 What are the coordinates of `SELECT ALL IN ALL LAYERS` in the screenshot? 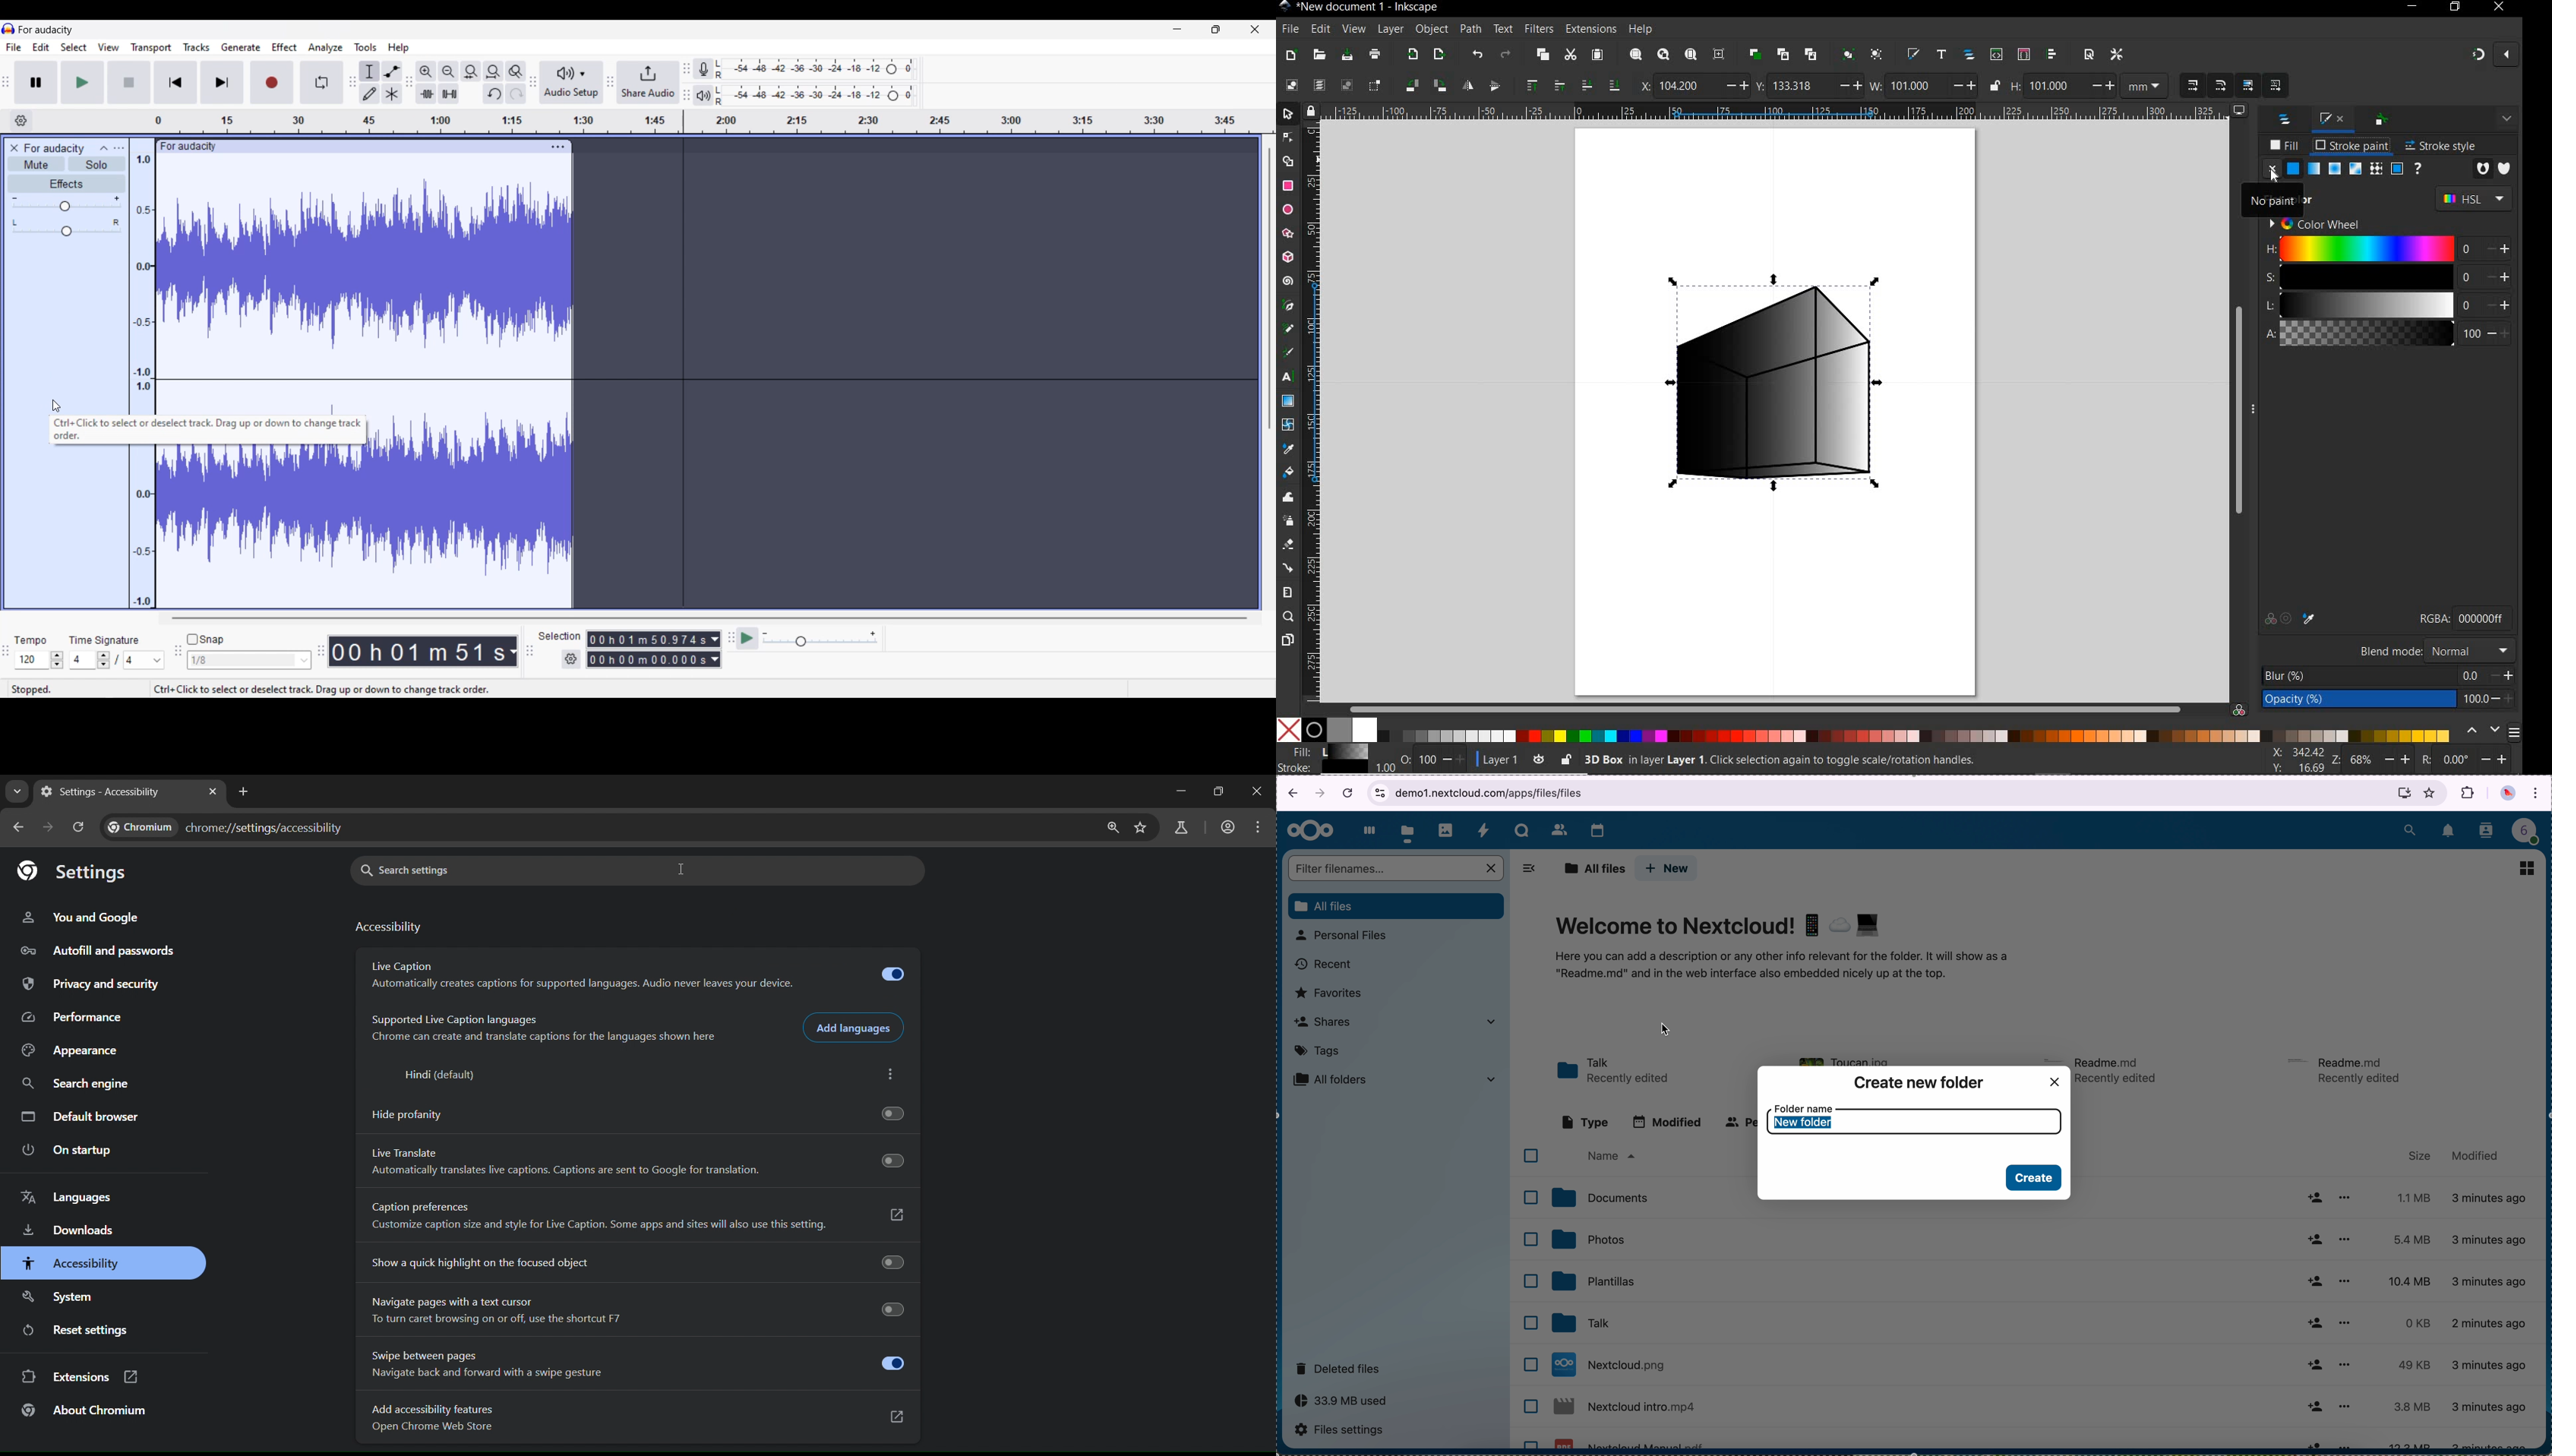 It's located at (1318, 85).